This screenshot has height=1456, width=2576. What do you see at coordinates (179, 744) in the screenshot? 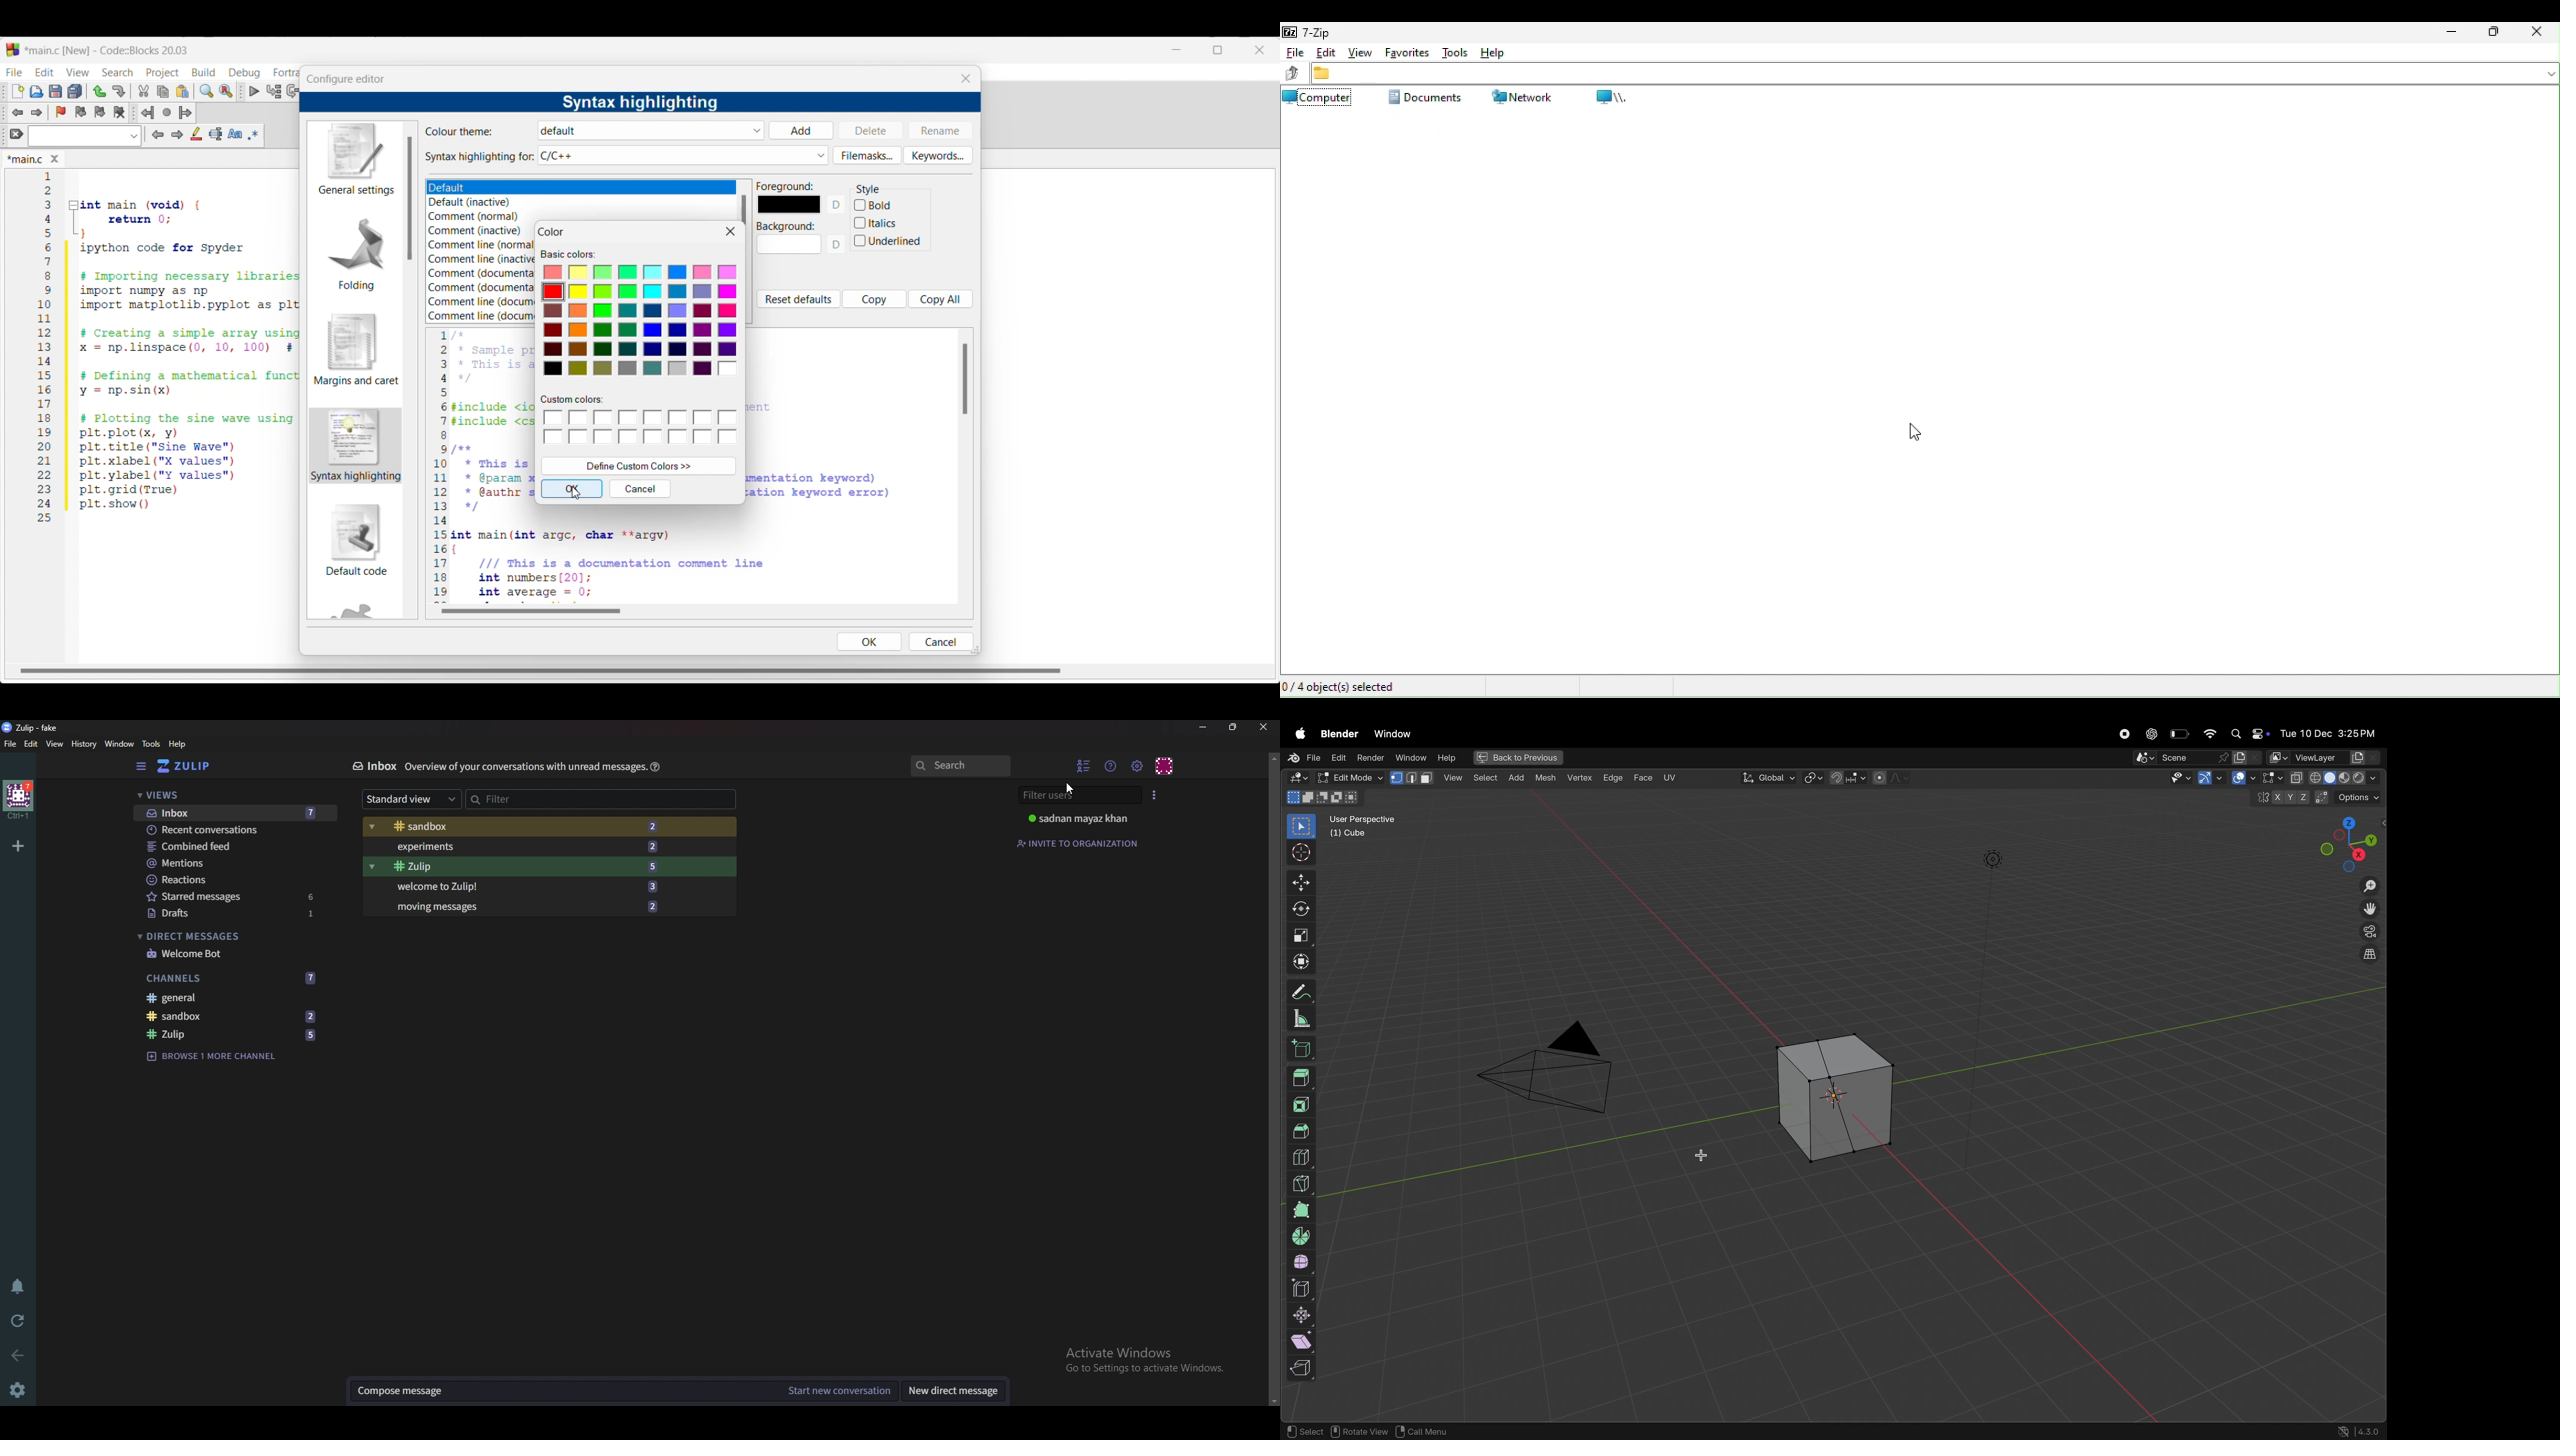
I see `help` at bounding box center [179, 744].